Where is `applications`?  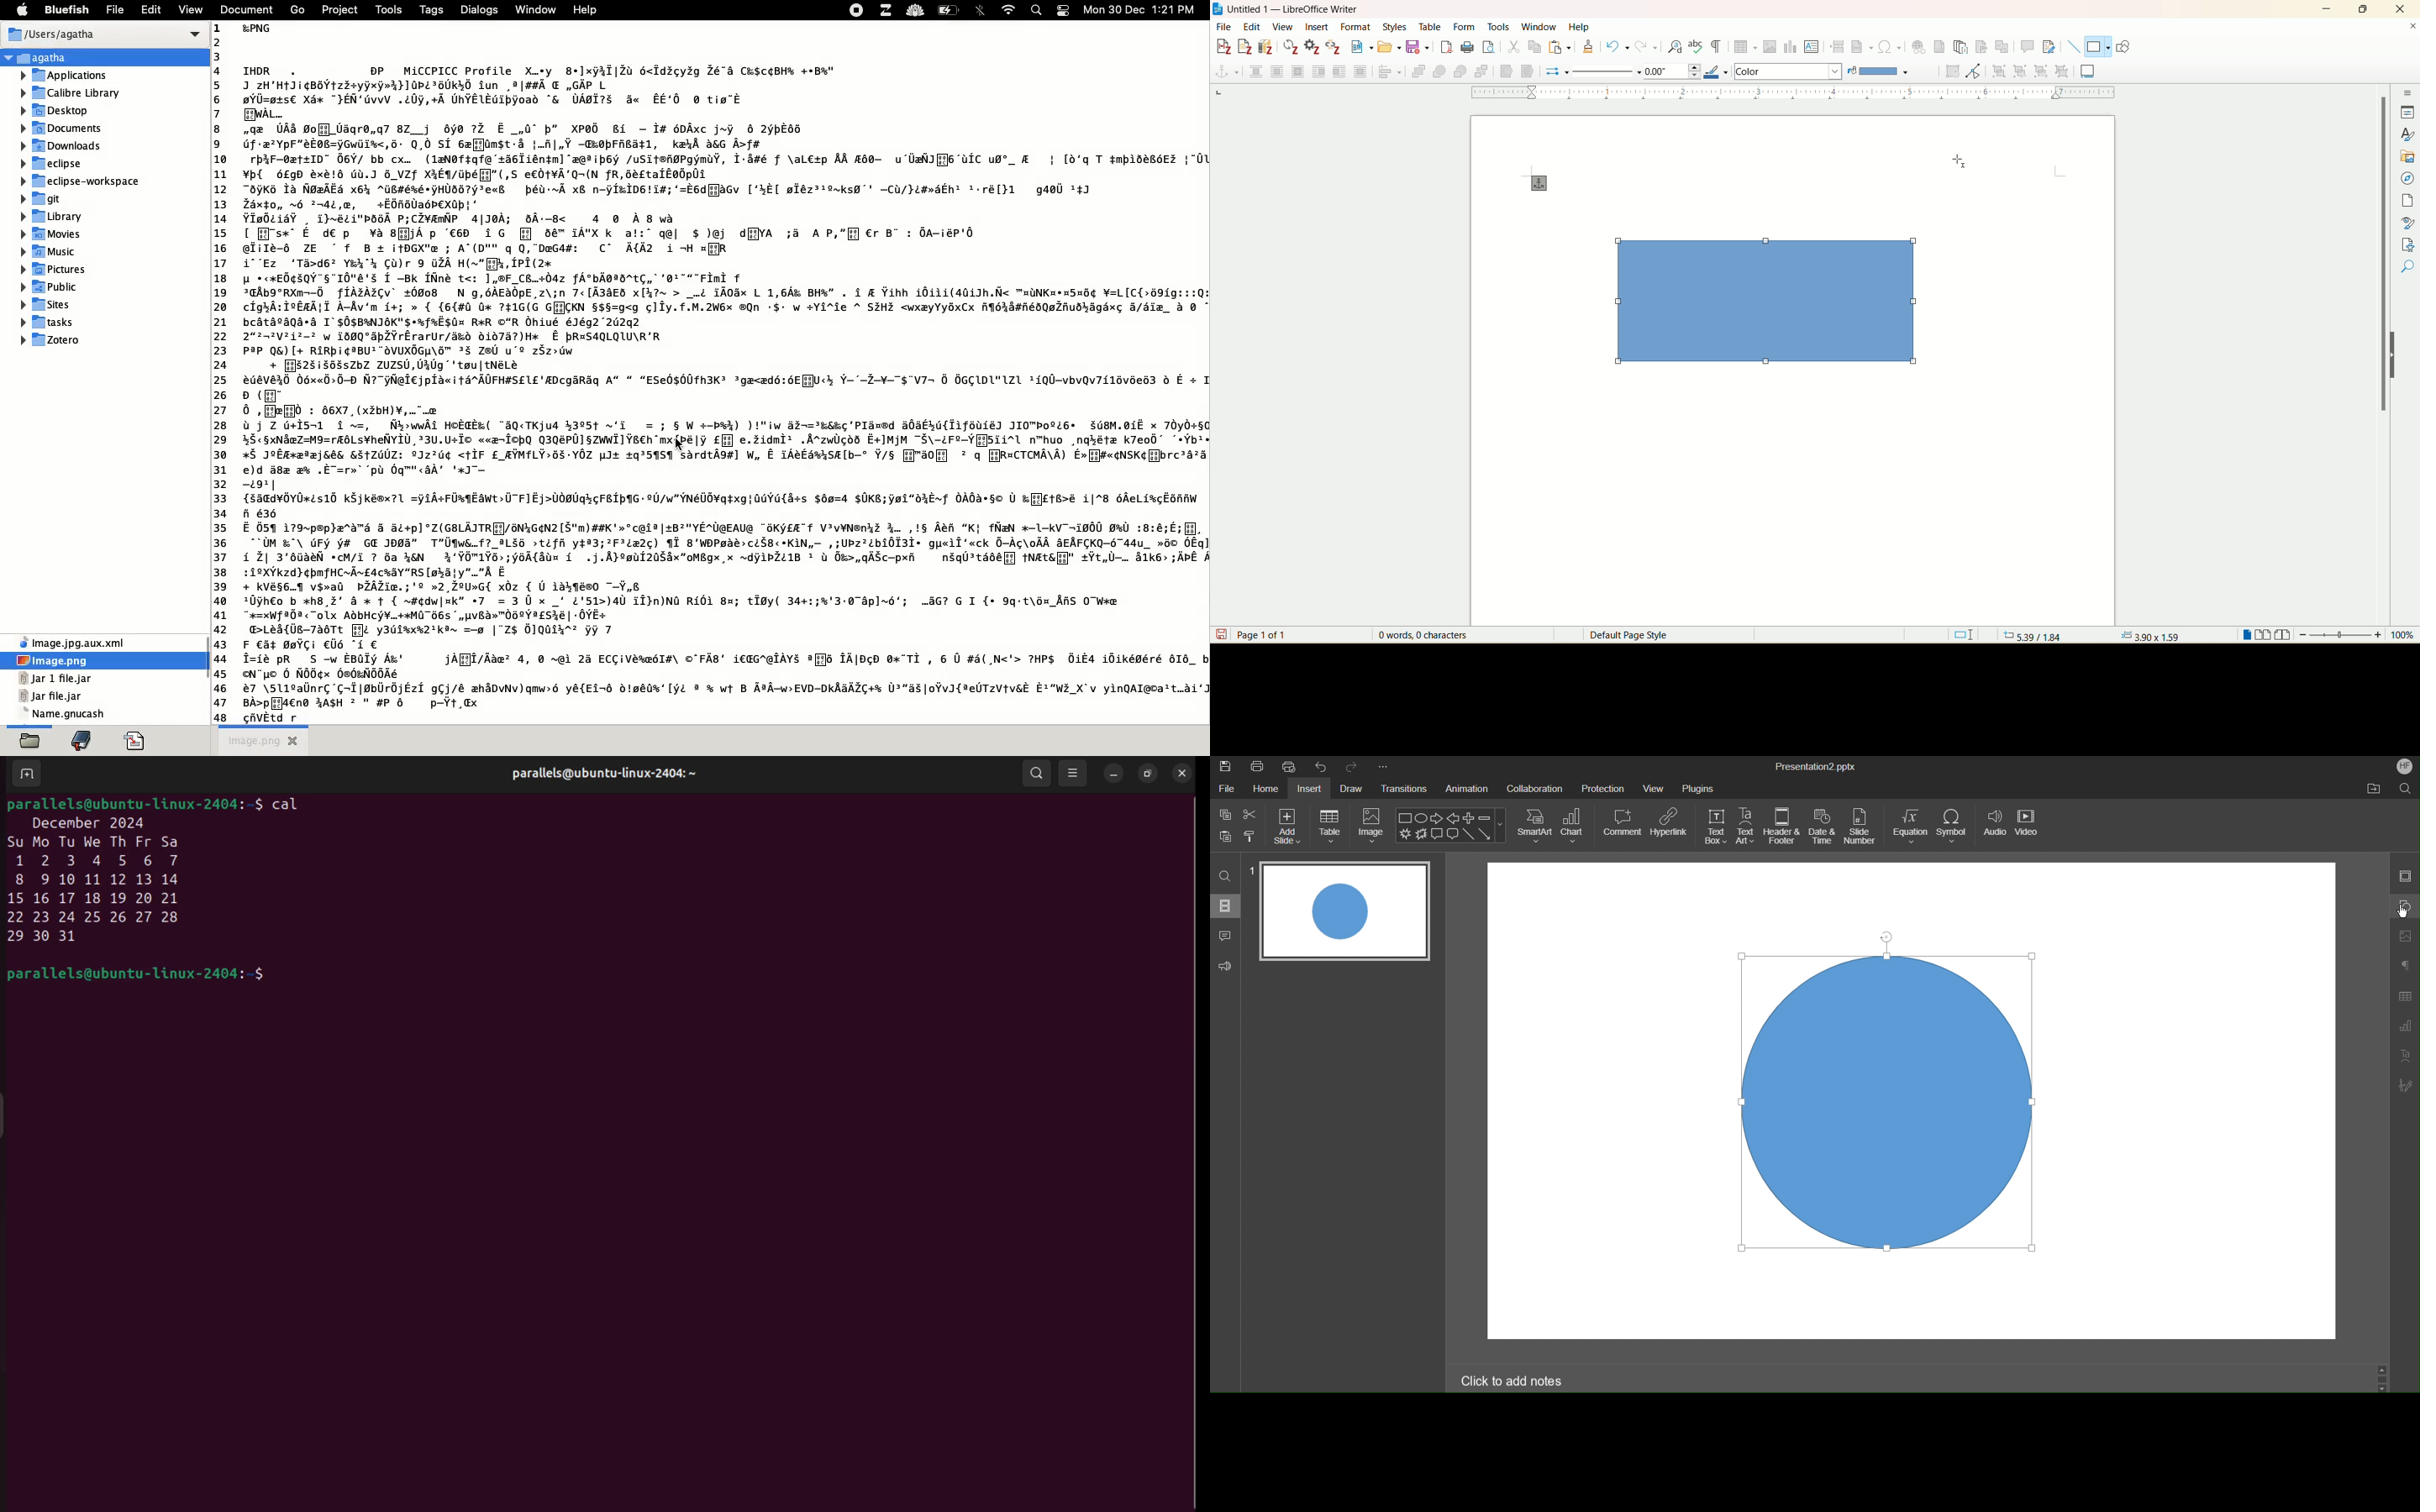
applications is located at coordinates (63, 76).